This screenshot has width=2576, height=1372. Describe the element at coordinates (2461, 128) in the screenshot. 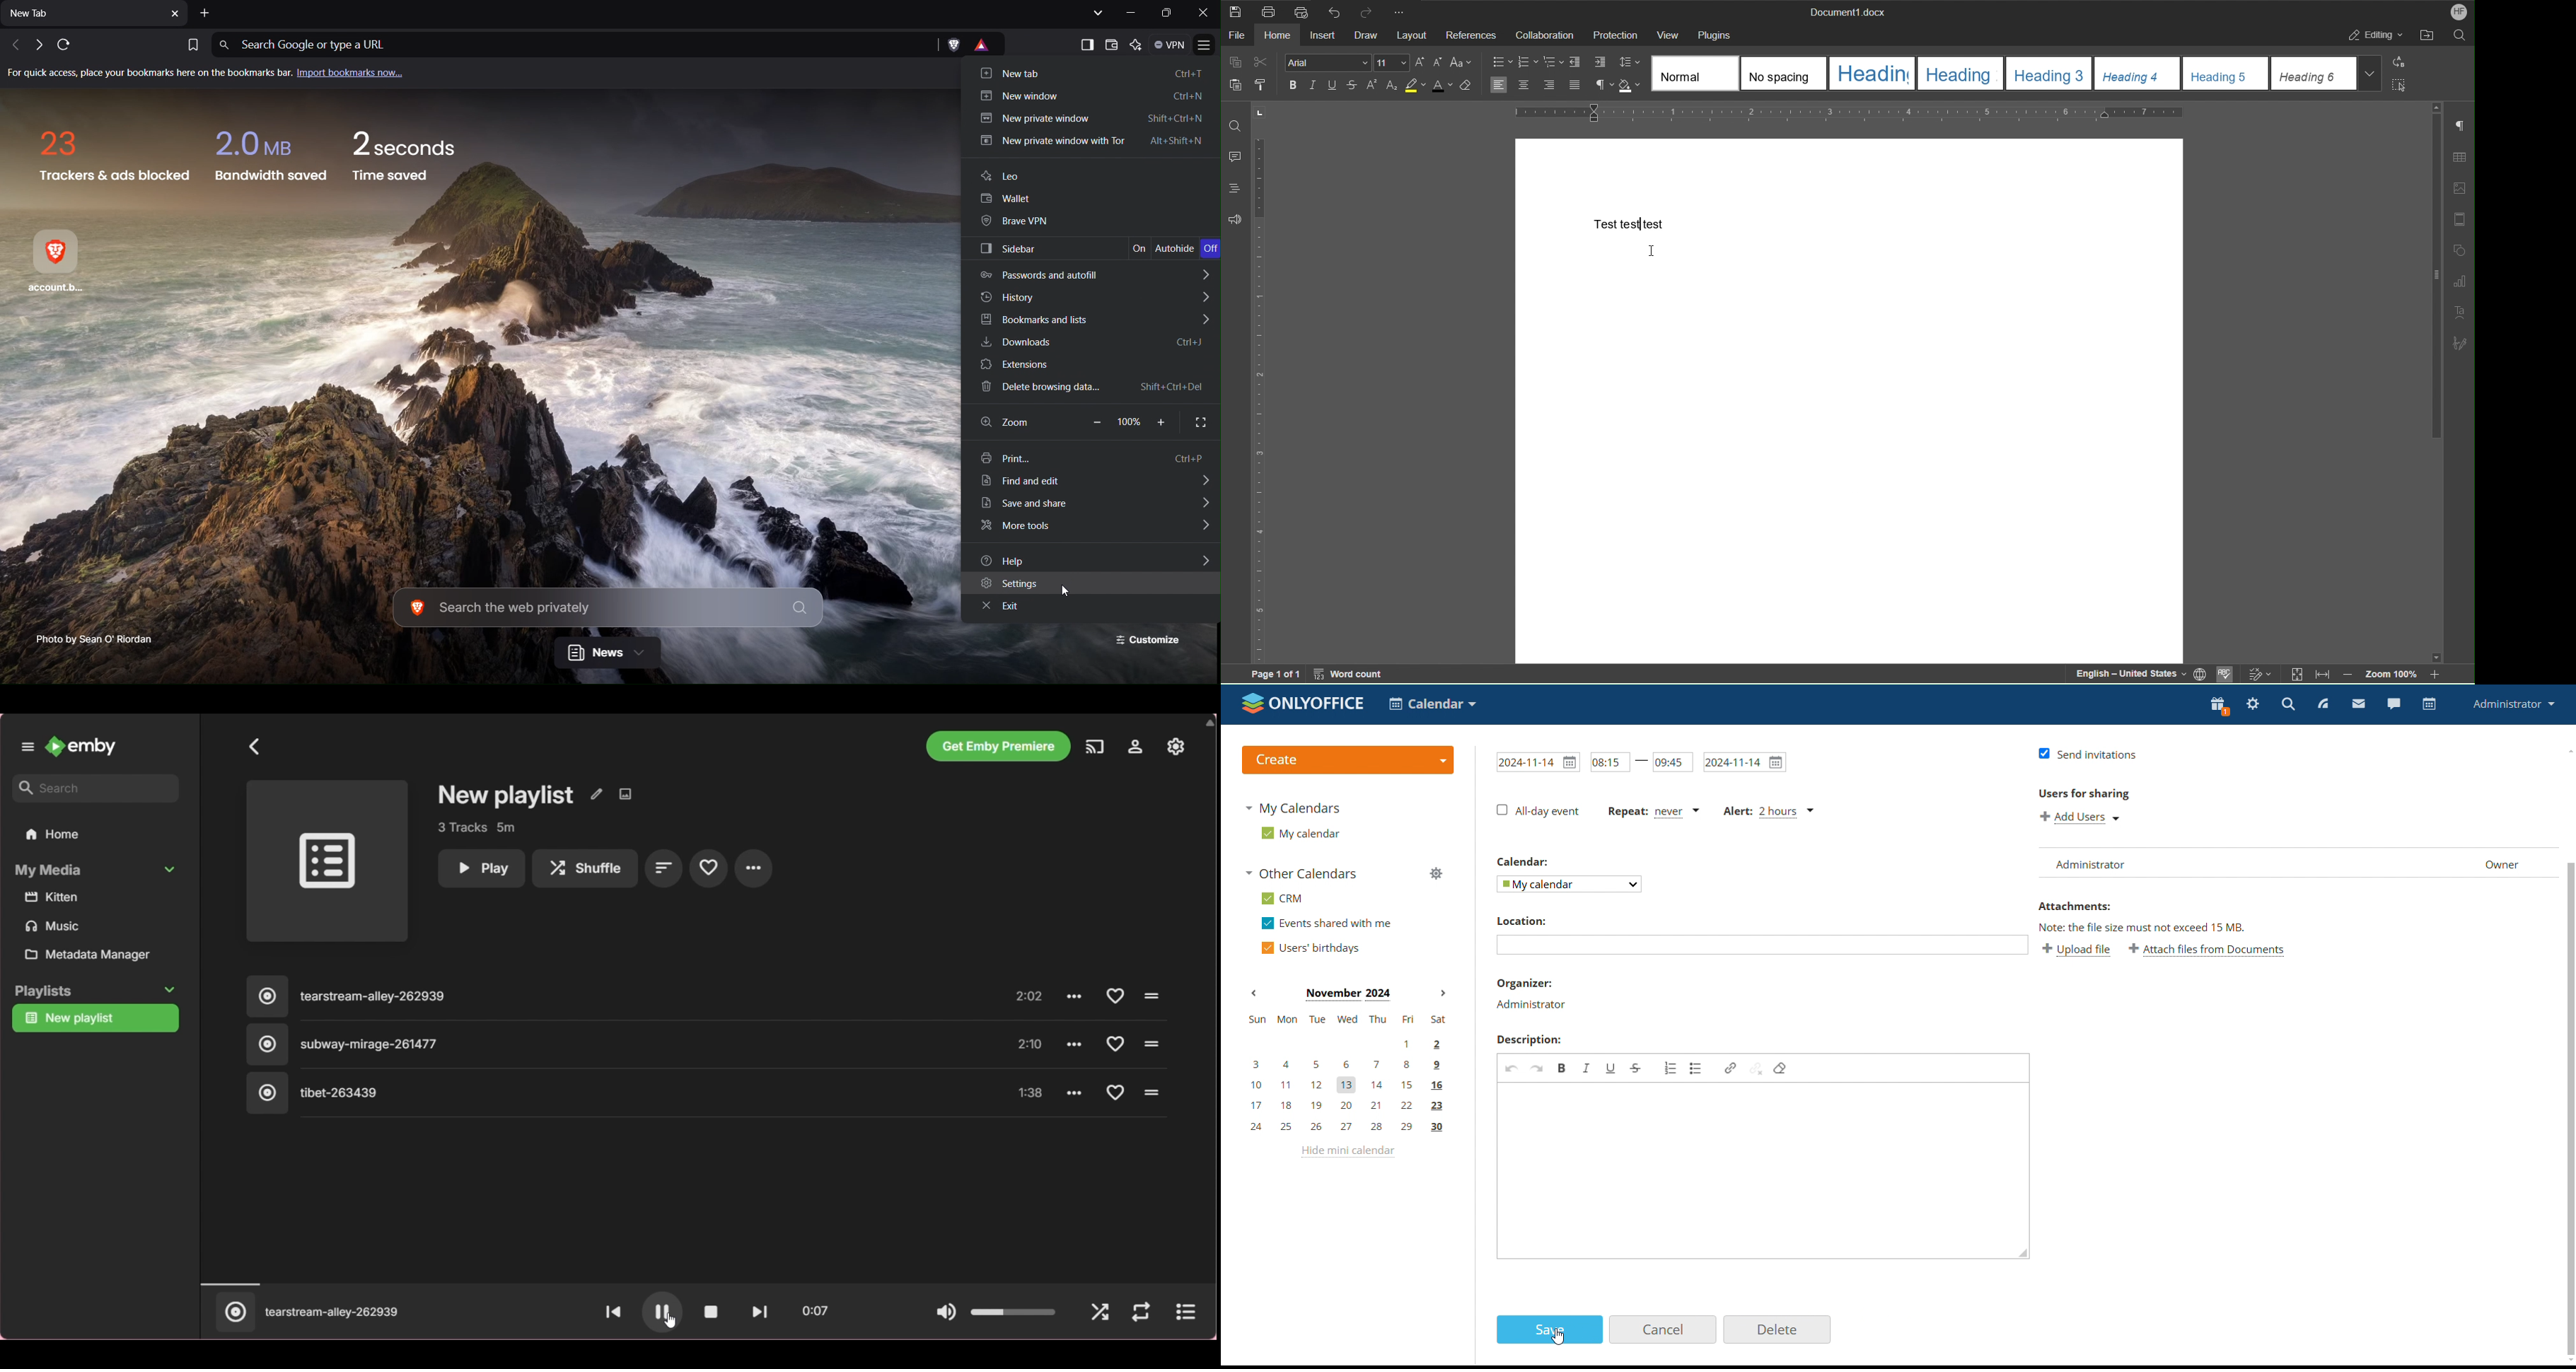

I see `Non-Printing Characters` at that location.